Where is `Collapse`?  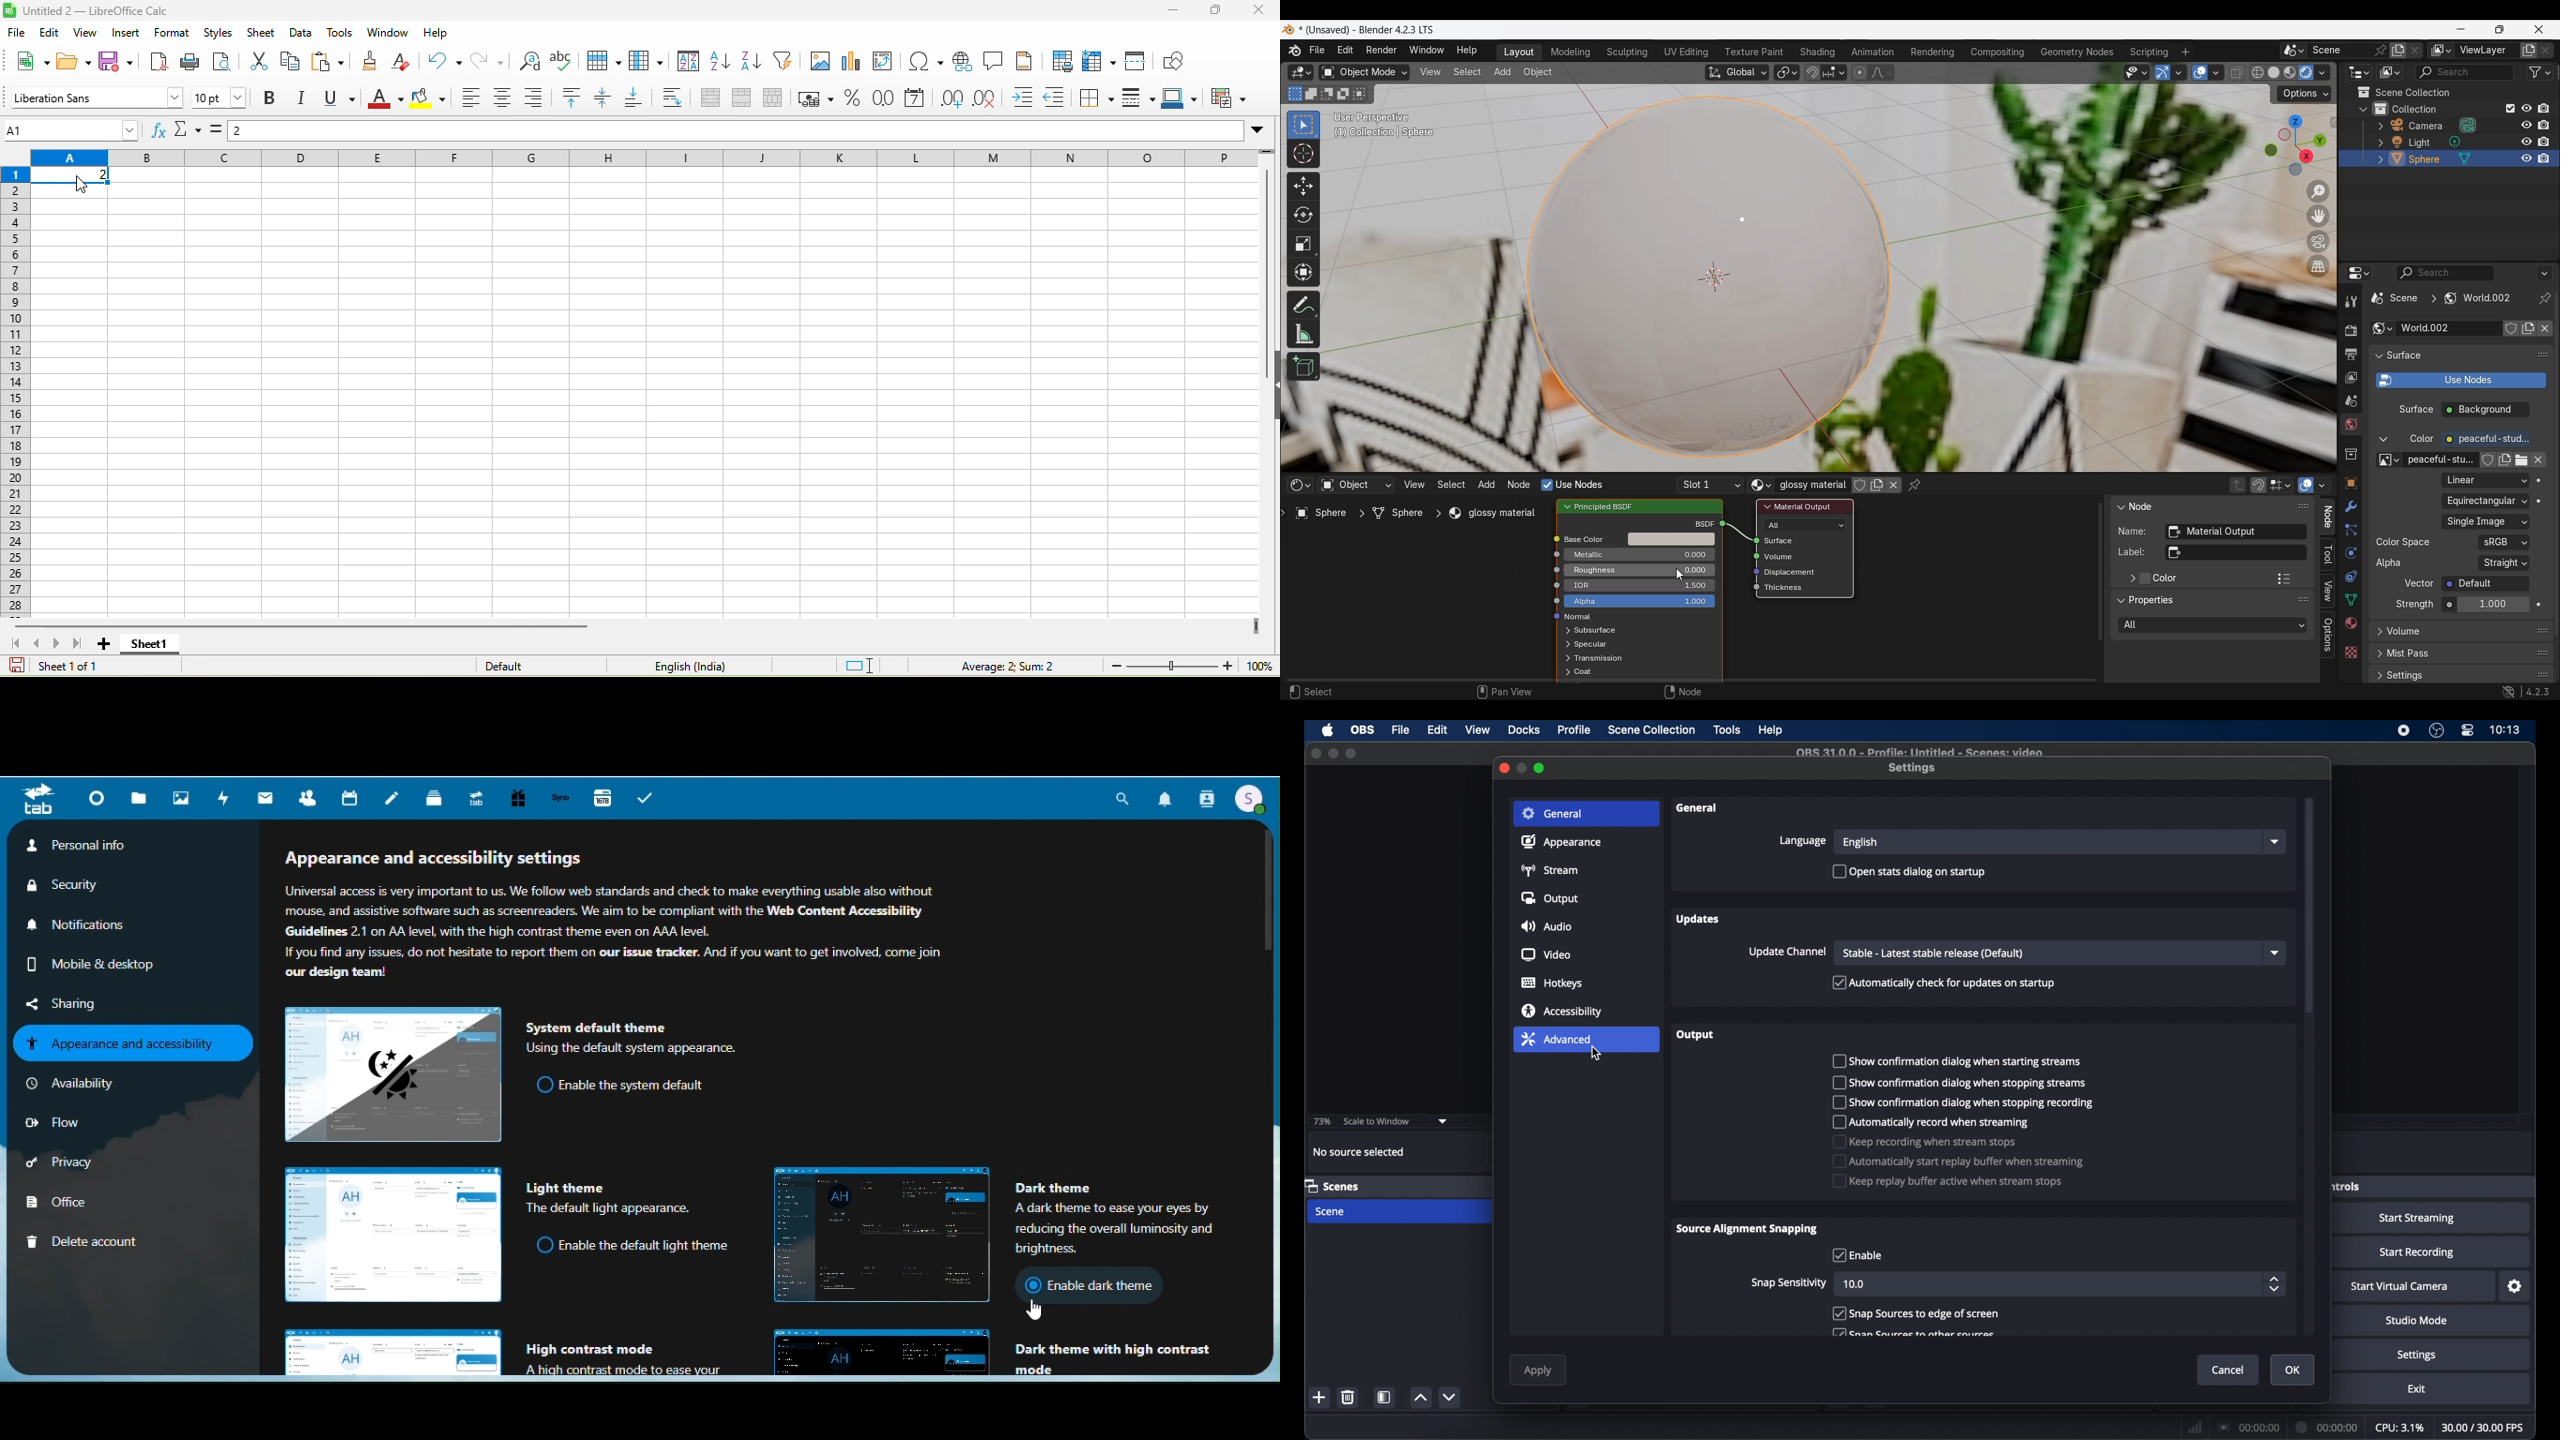
Collapse is located at coordinates (2378, 356).